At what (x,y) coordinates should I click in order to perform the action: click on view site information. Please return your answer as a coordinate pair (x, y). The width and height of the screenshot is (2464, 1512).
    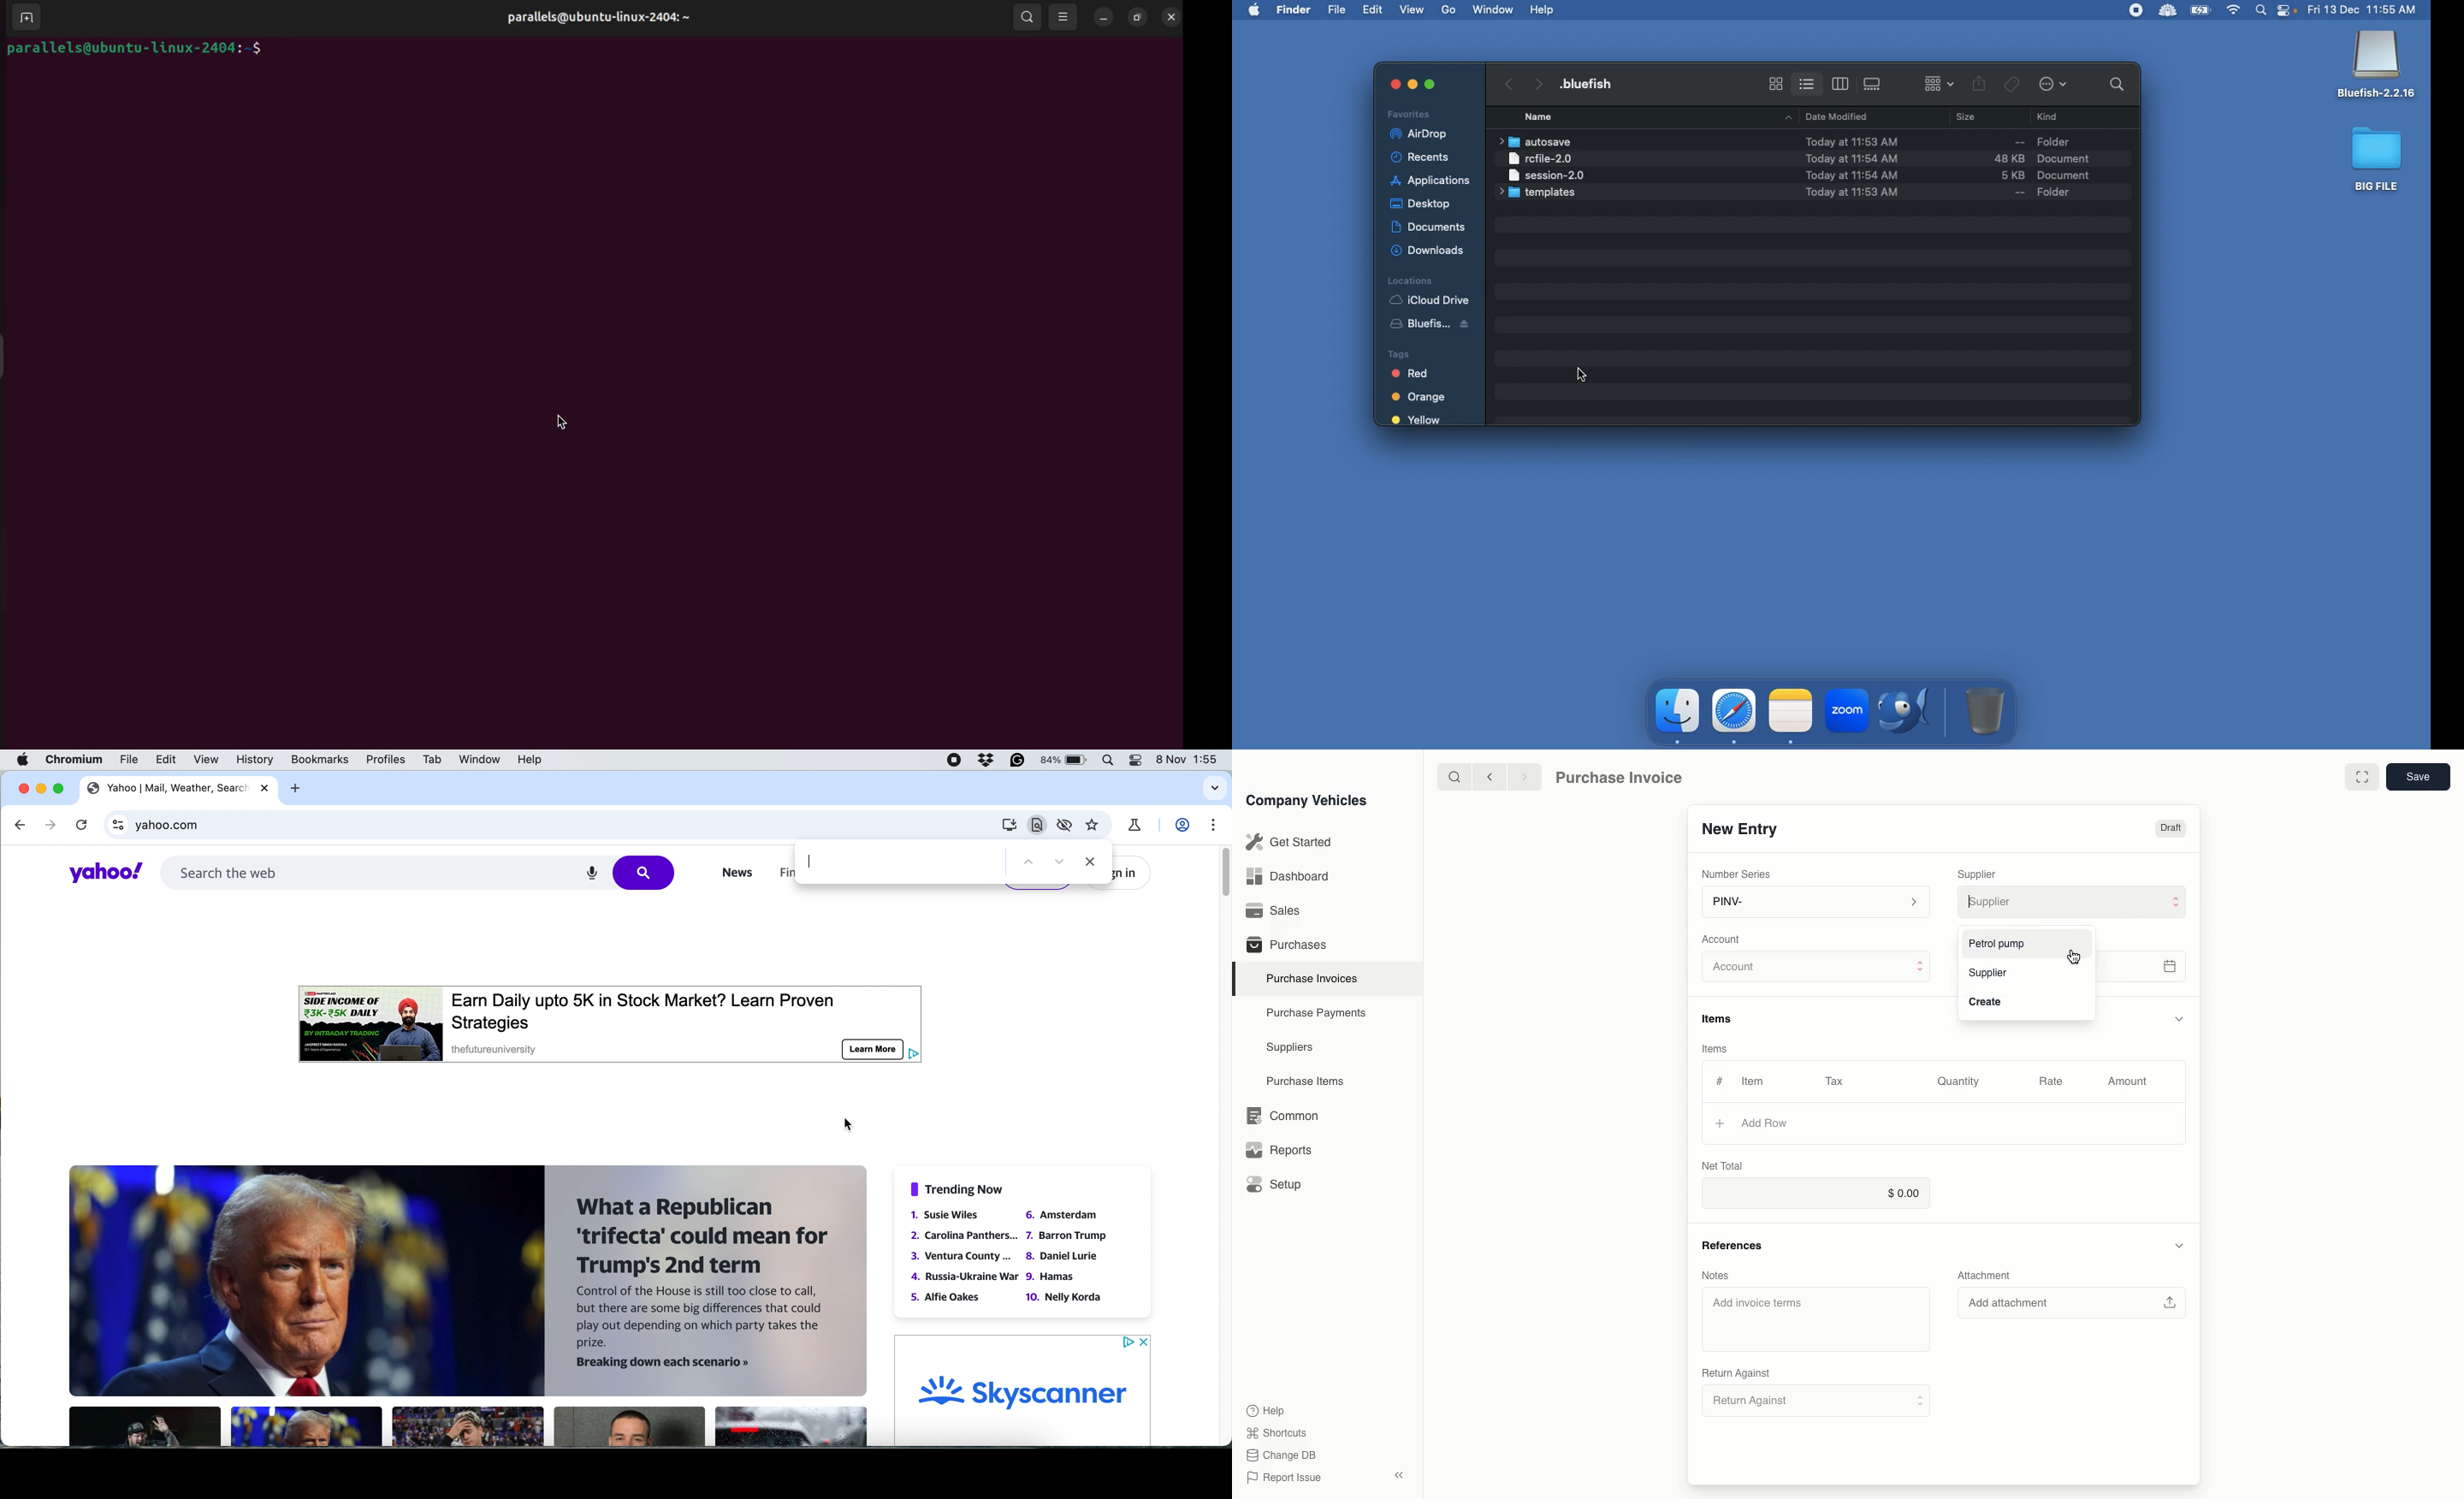
    Looking at the image, I should click on (115, 824).